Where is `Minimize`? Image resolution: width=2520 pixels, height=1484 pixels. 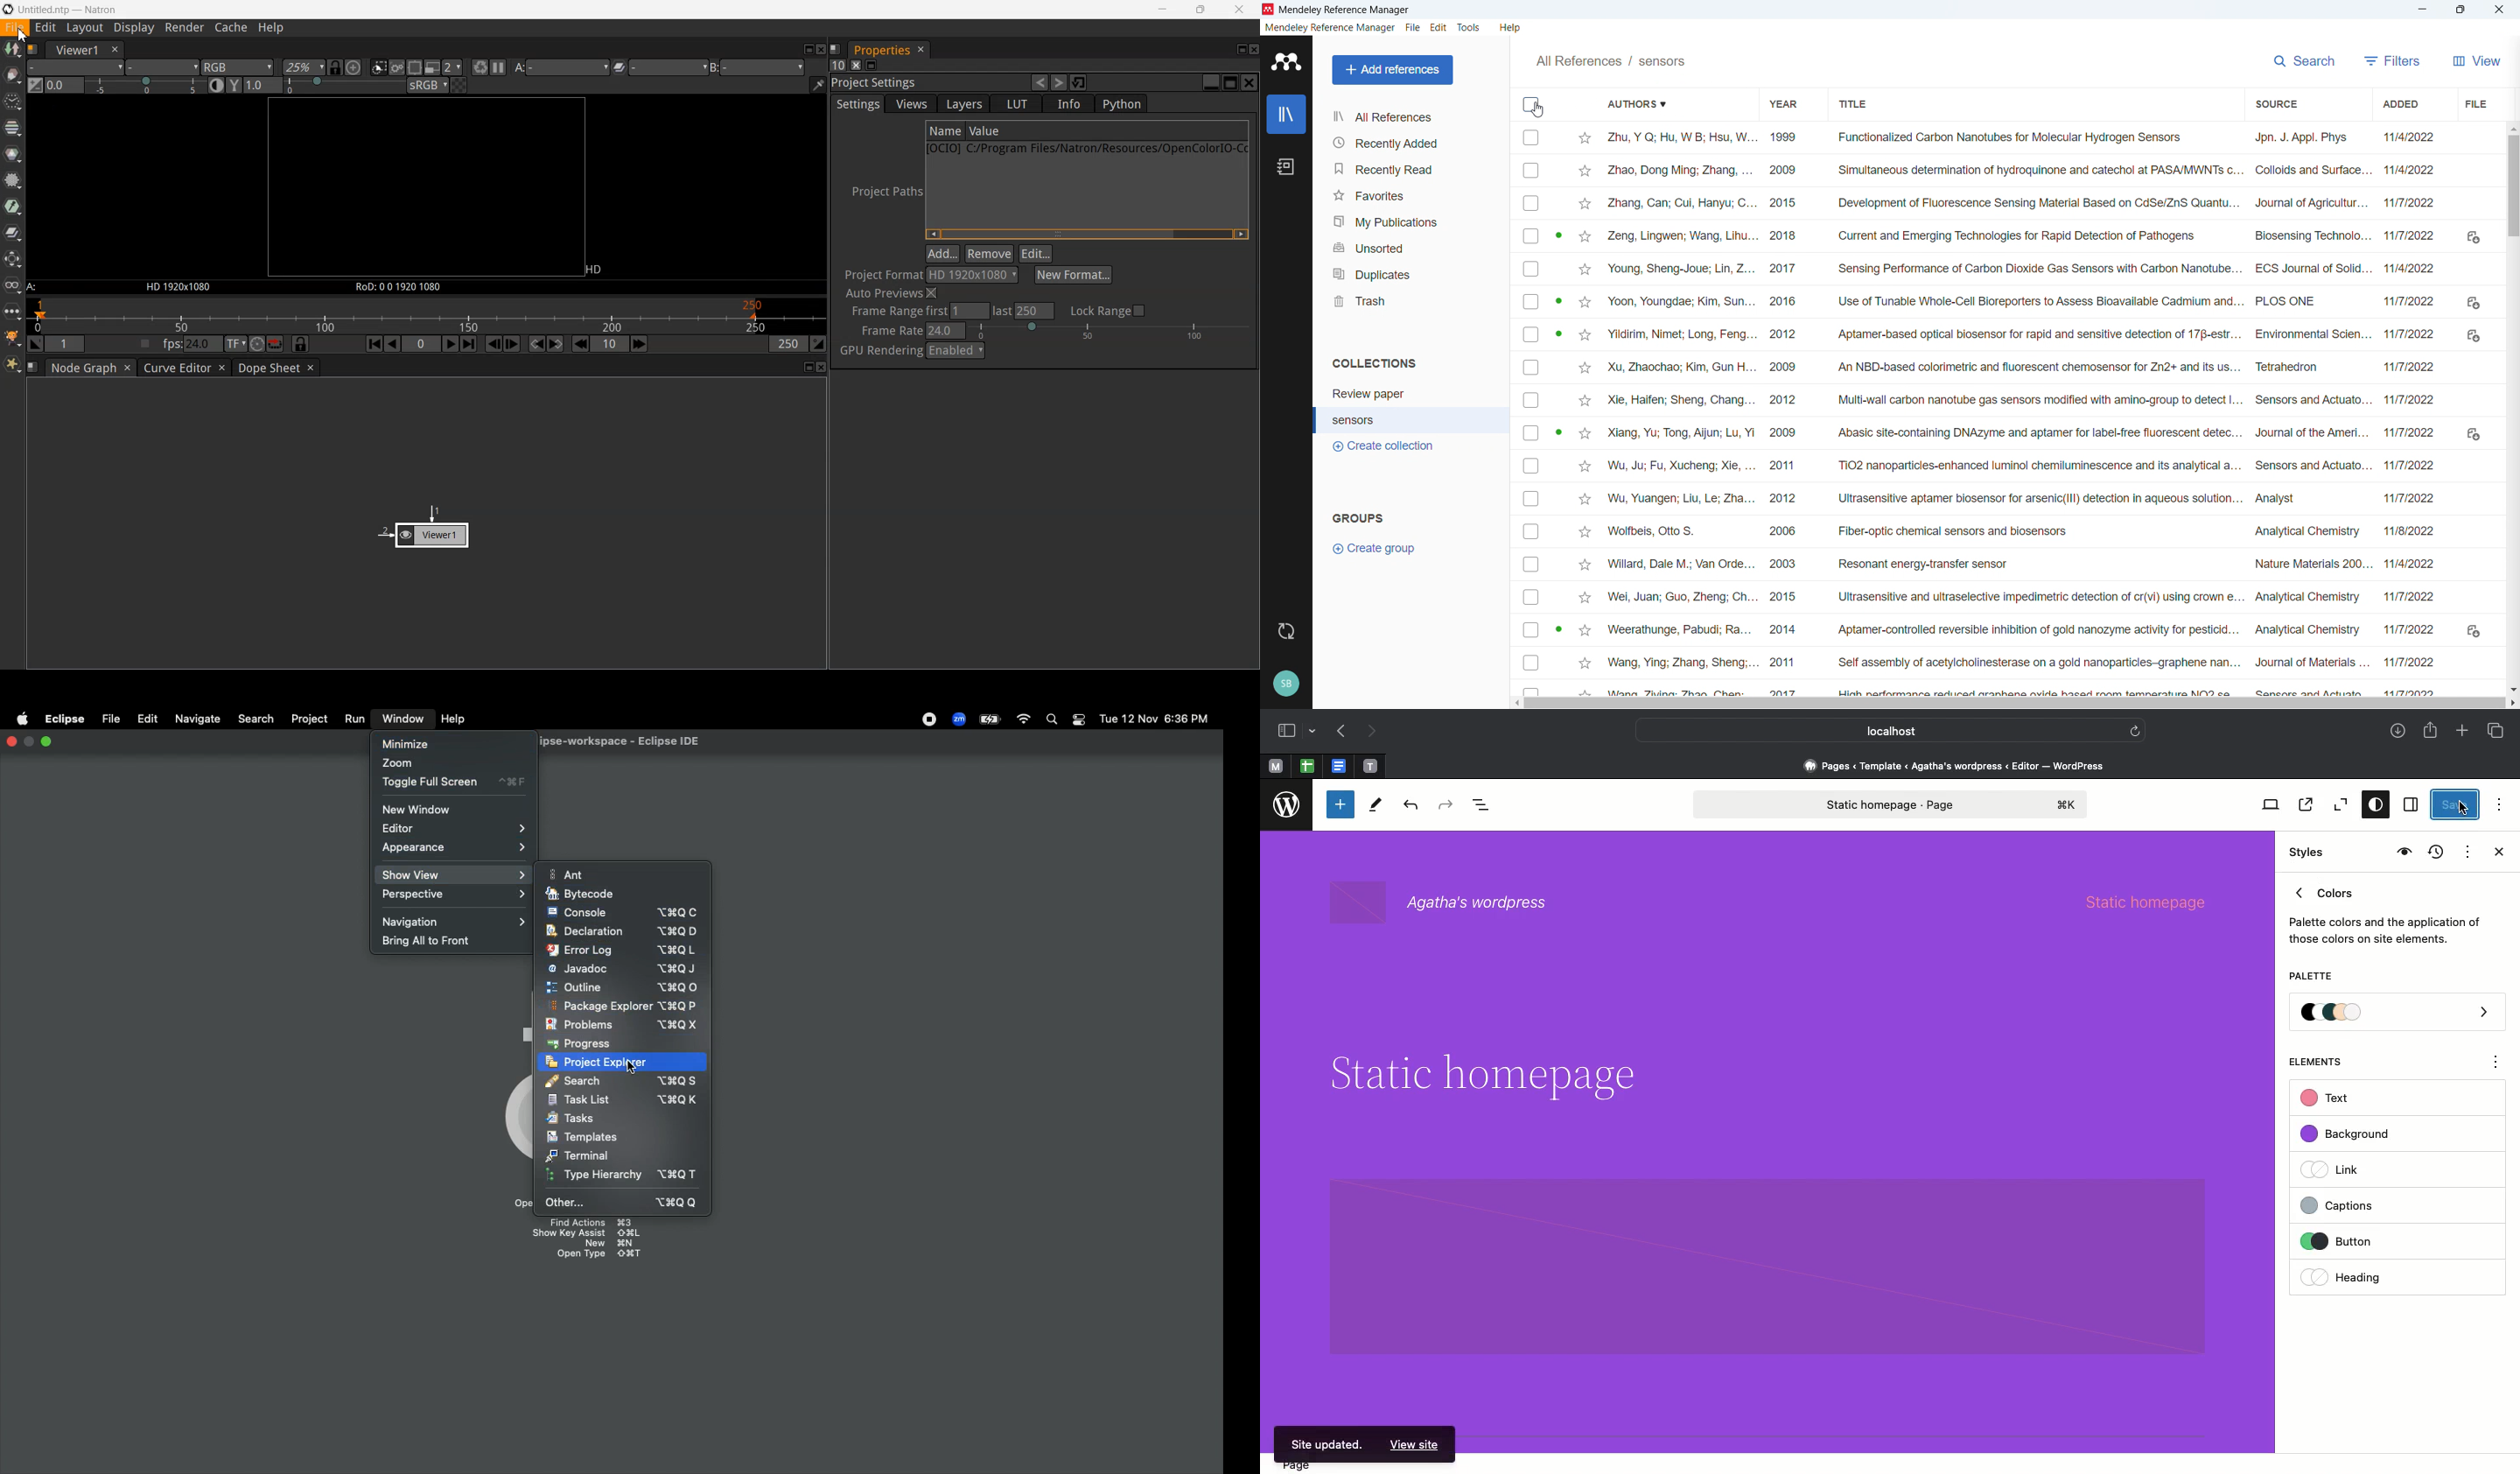
Minimize is located at coordinates (46, 740).